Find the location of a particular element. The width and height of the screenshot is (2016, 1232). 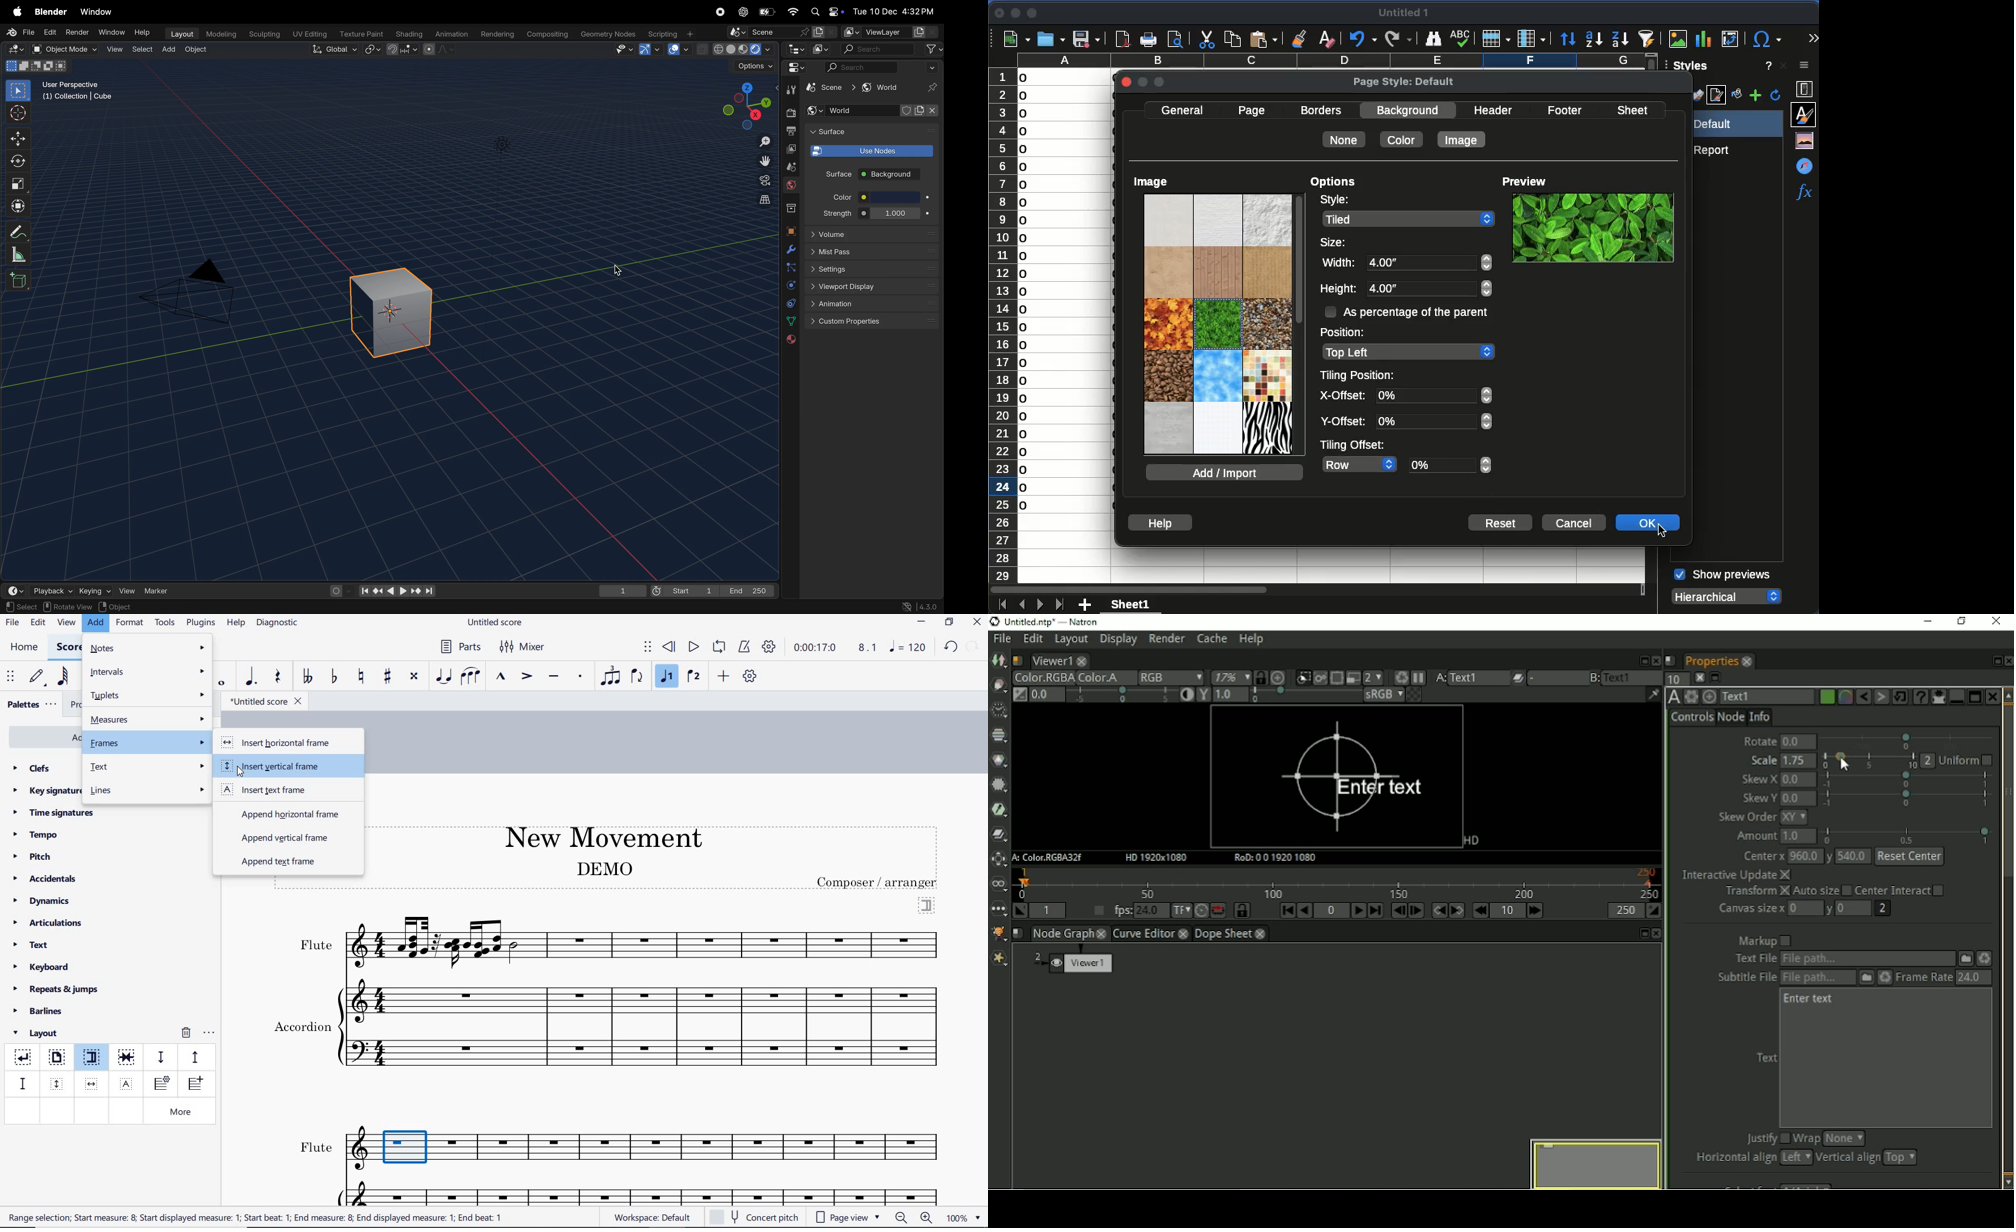

header is located at coordinates (1493, 109).